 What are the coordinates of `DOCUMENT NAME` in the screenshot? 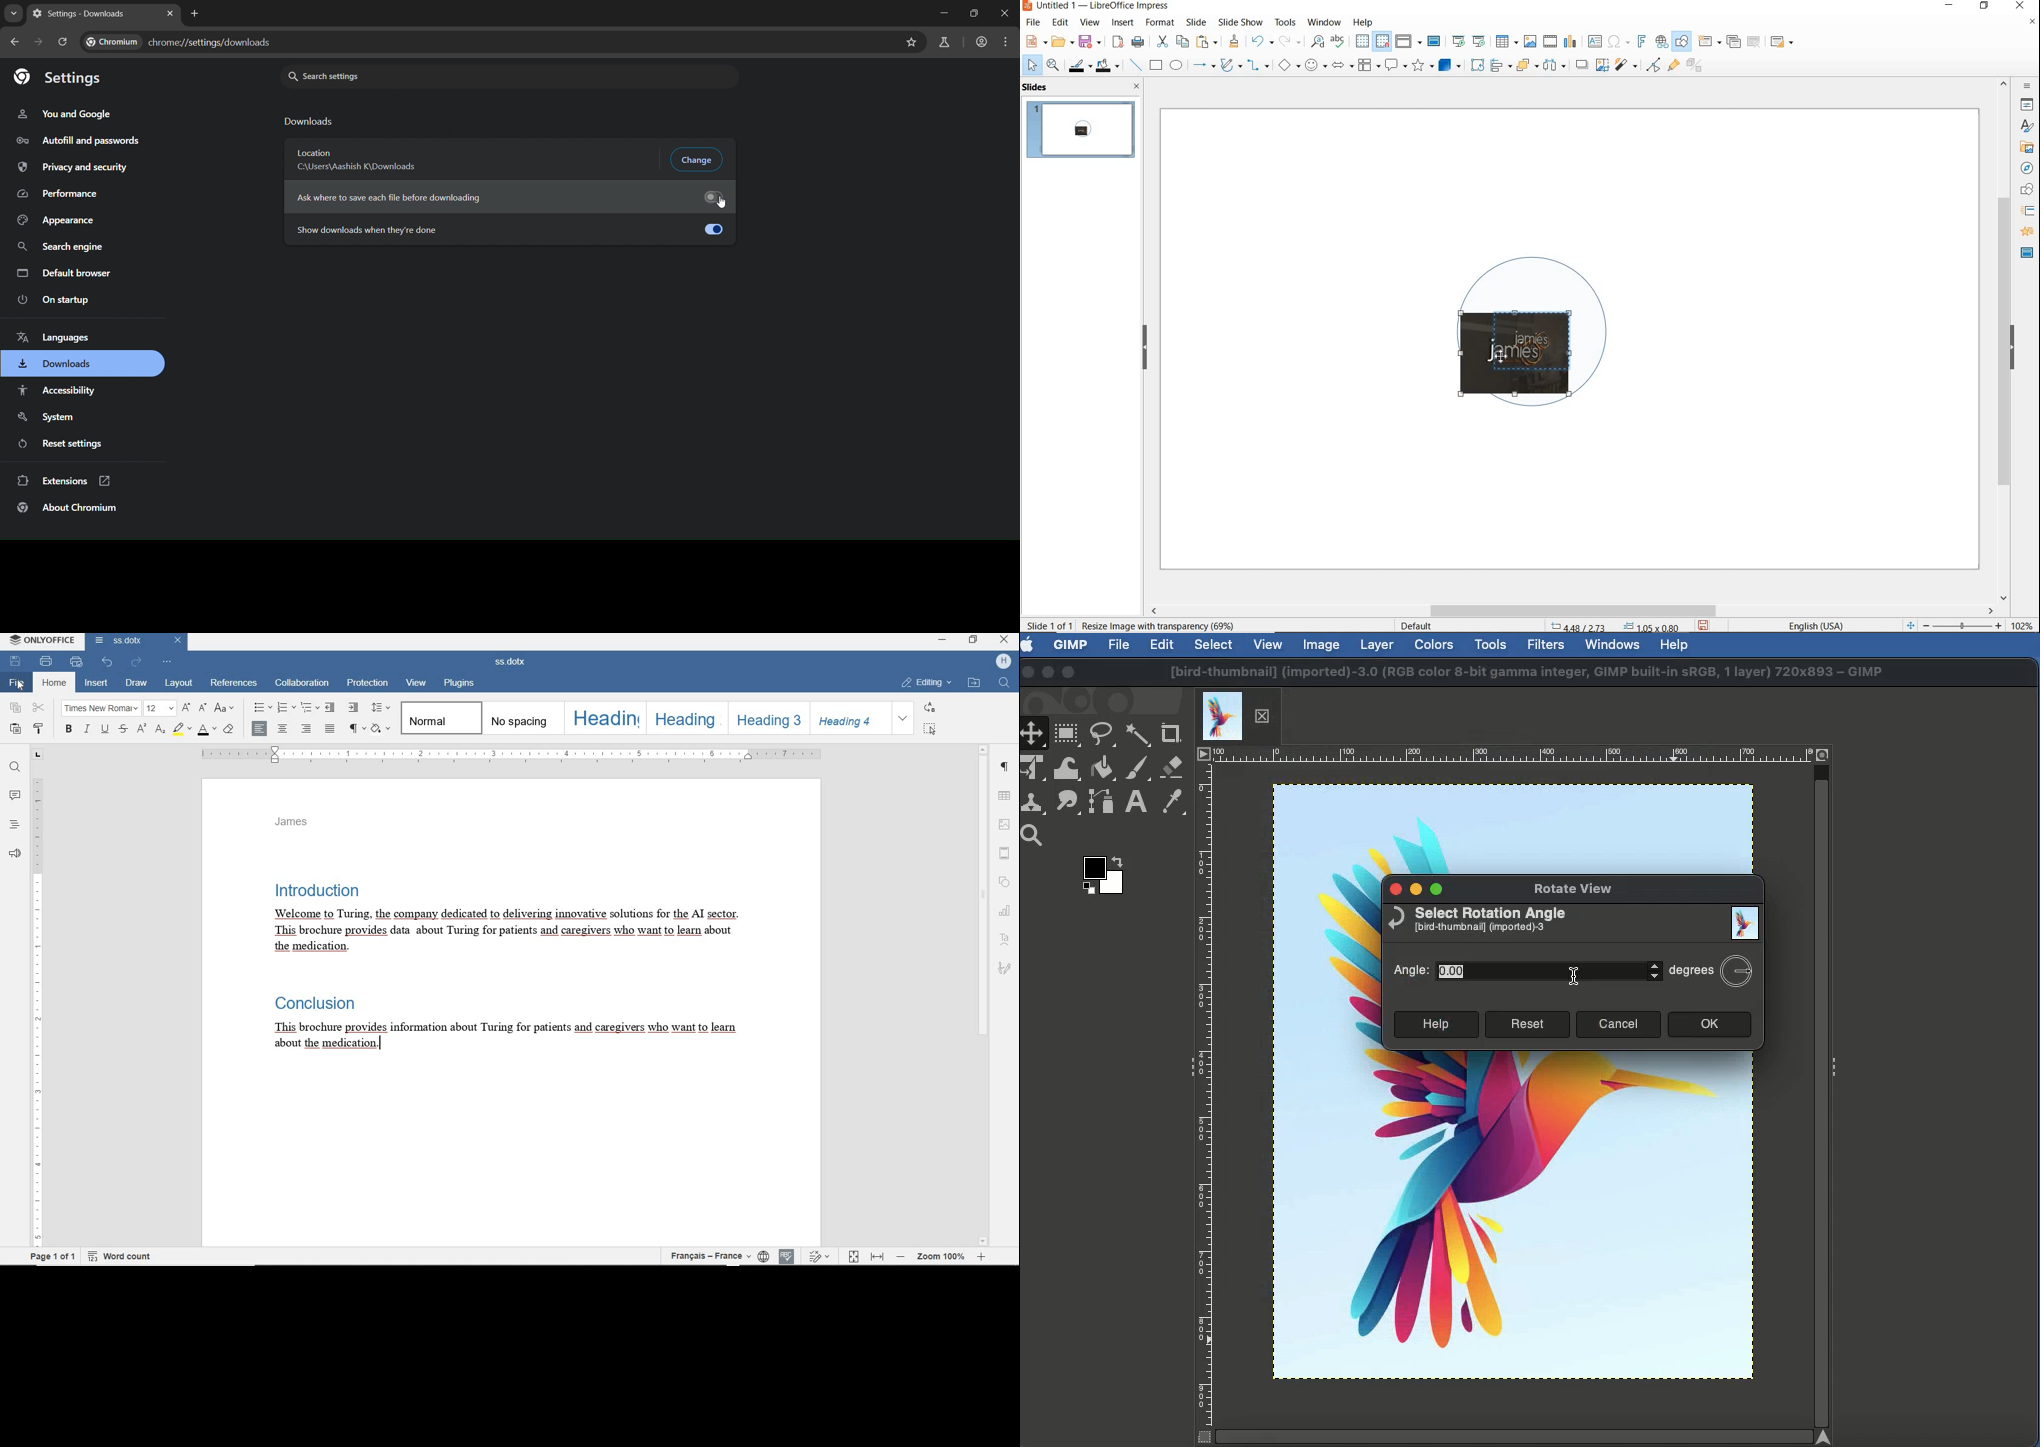 It's located at (512, 662).